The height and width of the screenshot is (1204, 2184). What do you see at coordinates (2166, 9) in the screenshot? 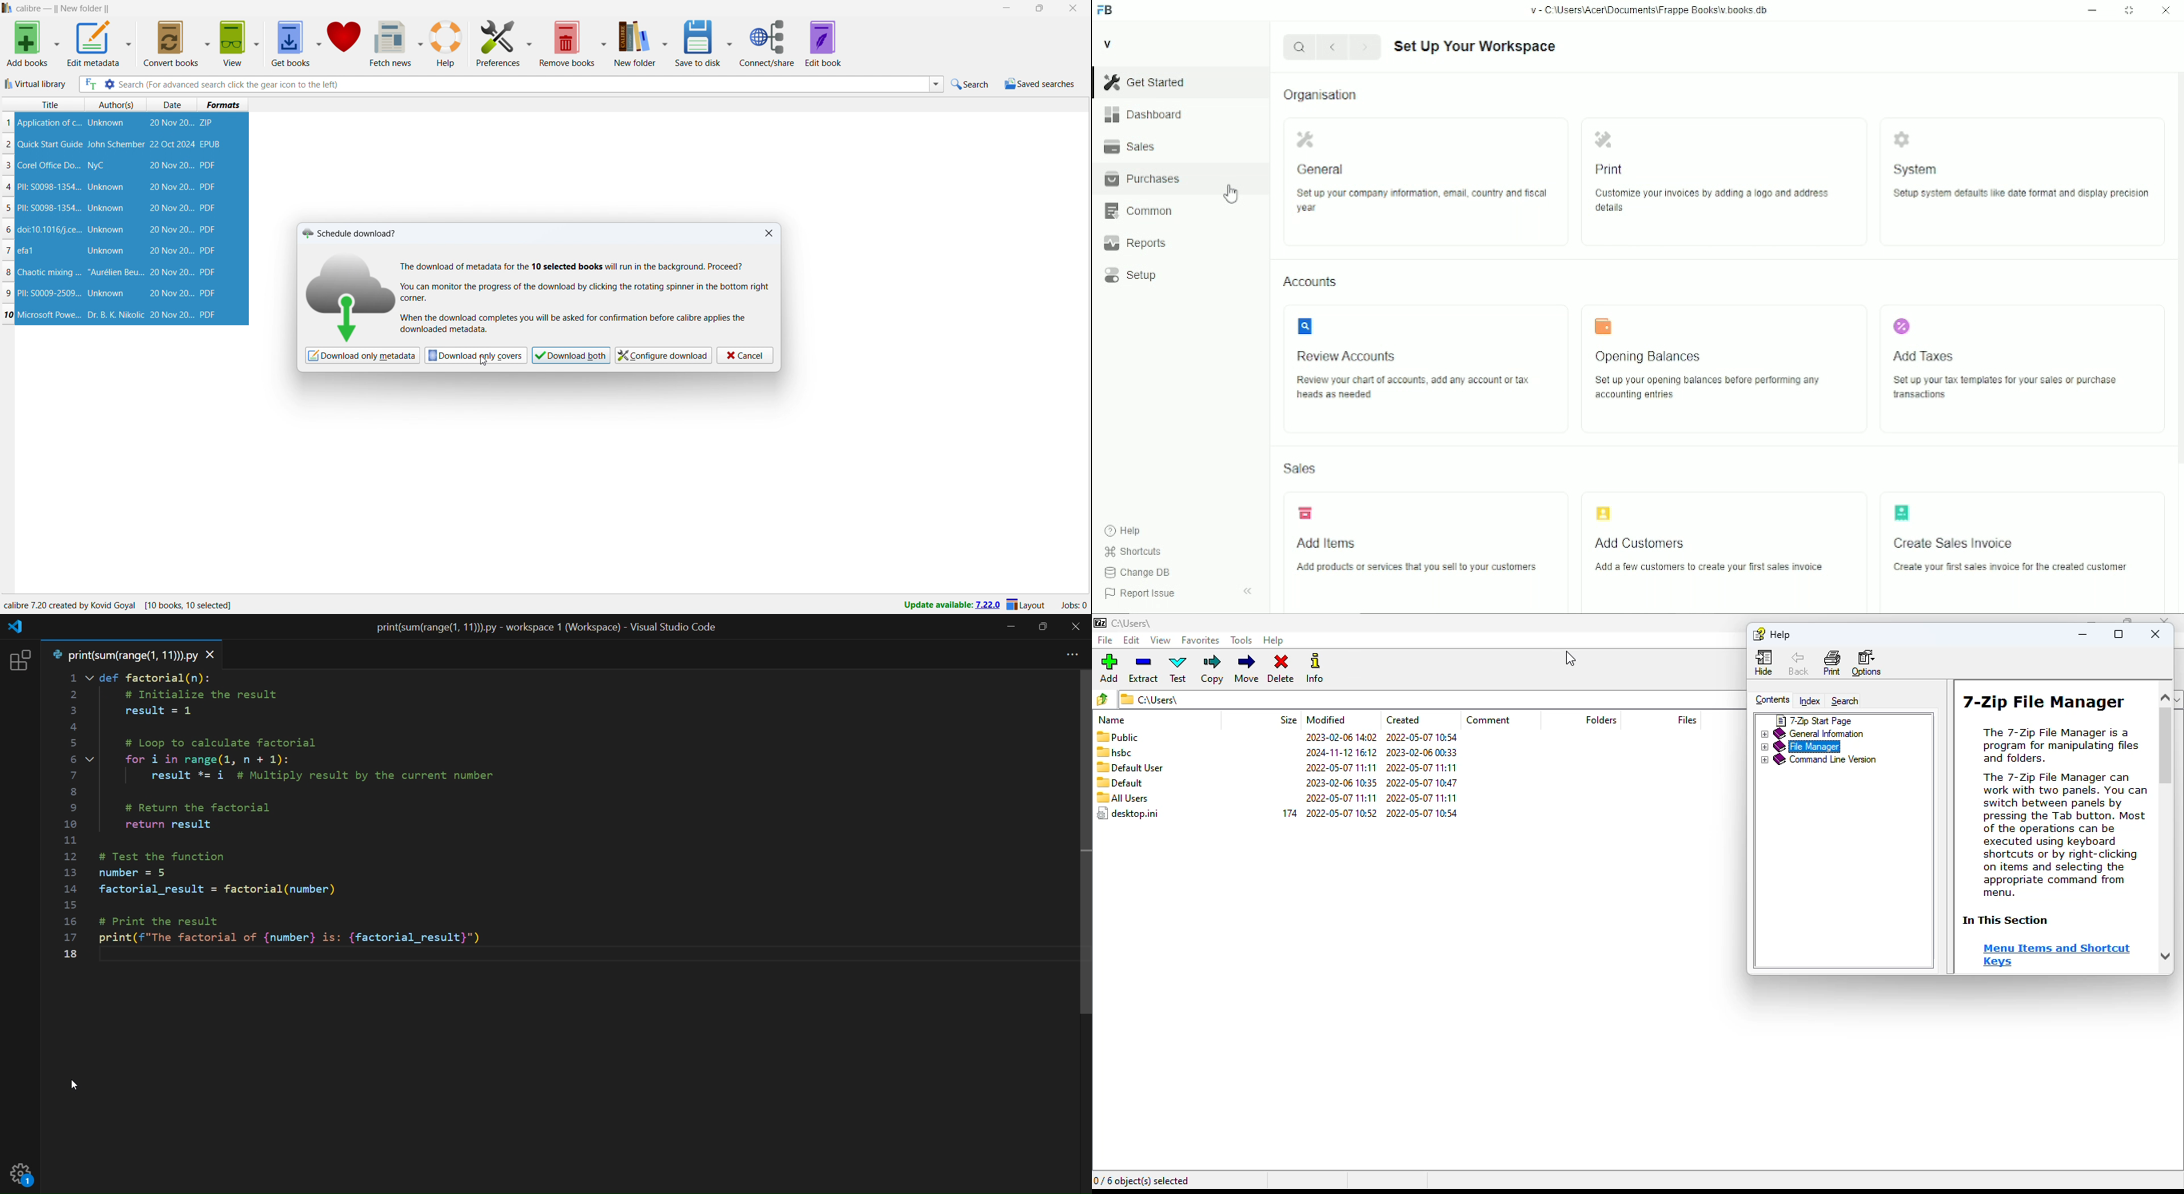
I see `Close` at bounding box center [2166, 9].